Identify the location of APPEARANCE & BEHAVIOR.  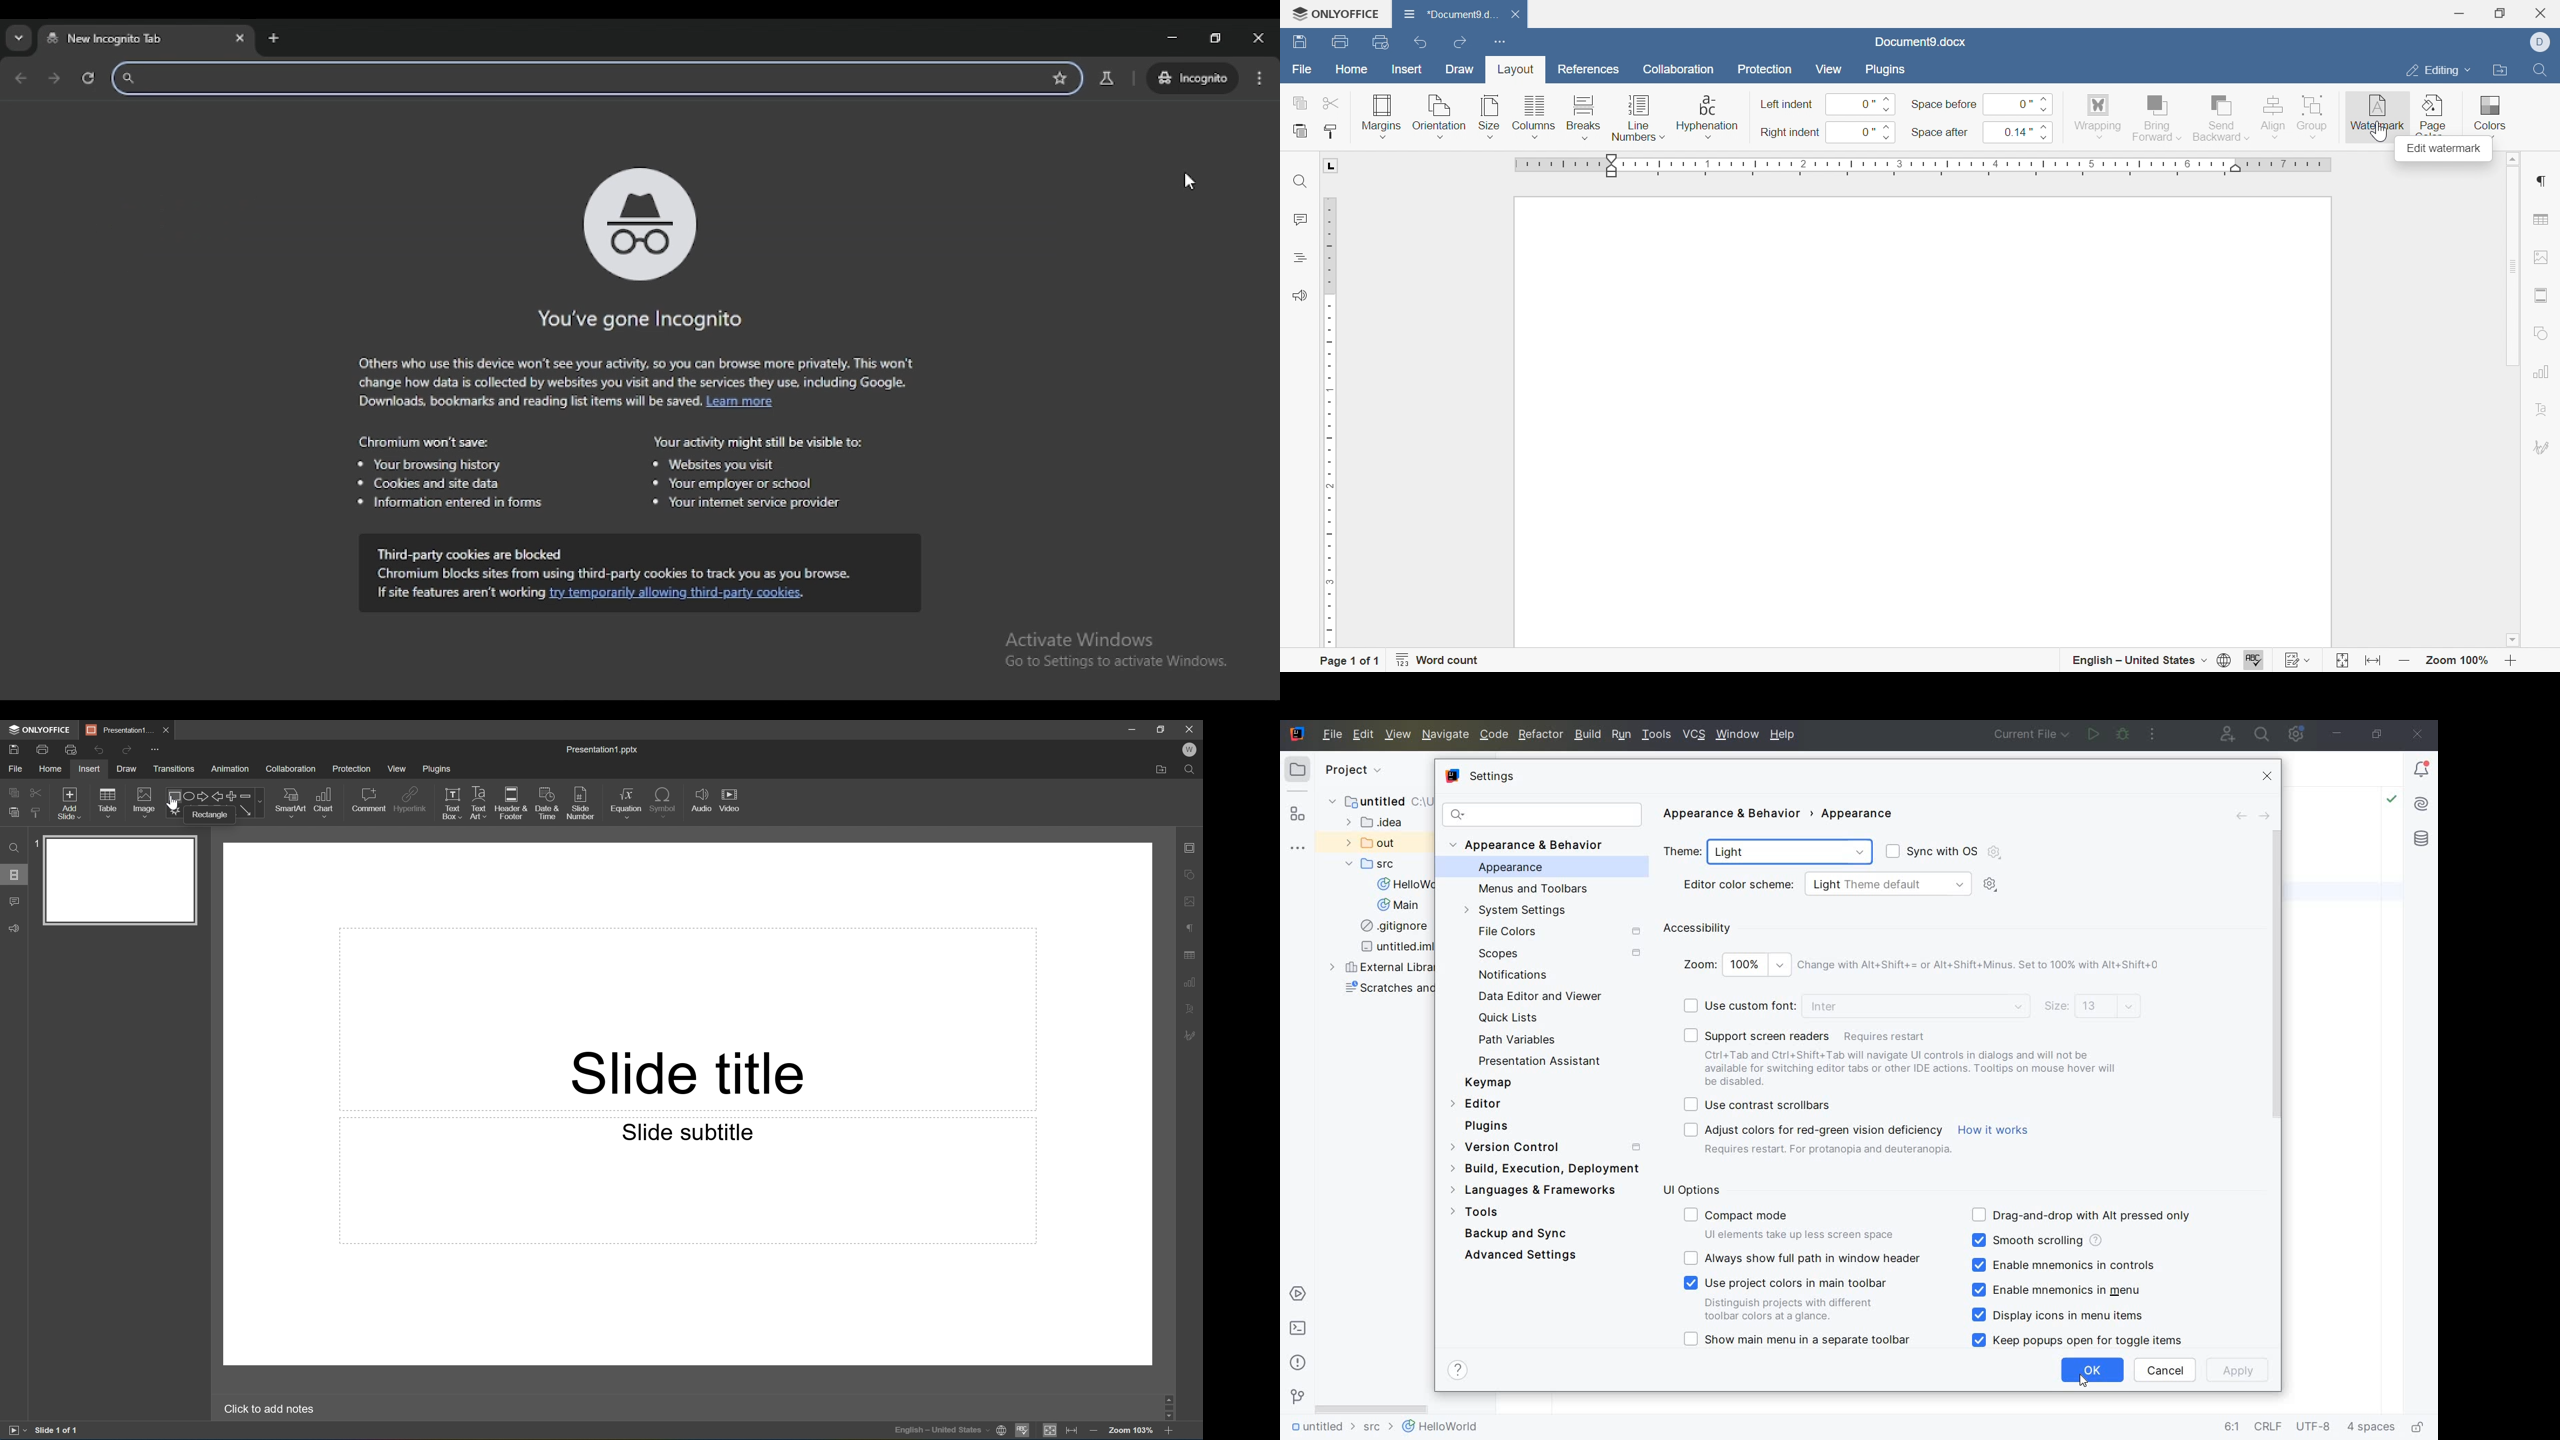
(1534, 845).